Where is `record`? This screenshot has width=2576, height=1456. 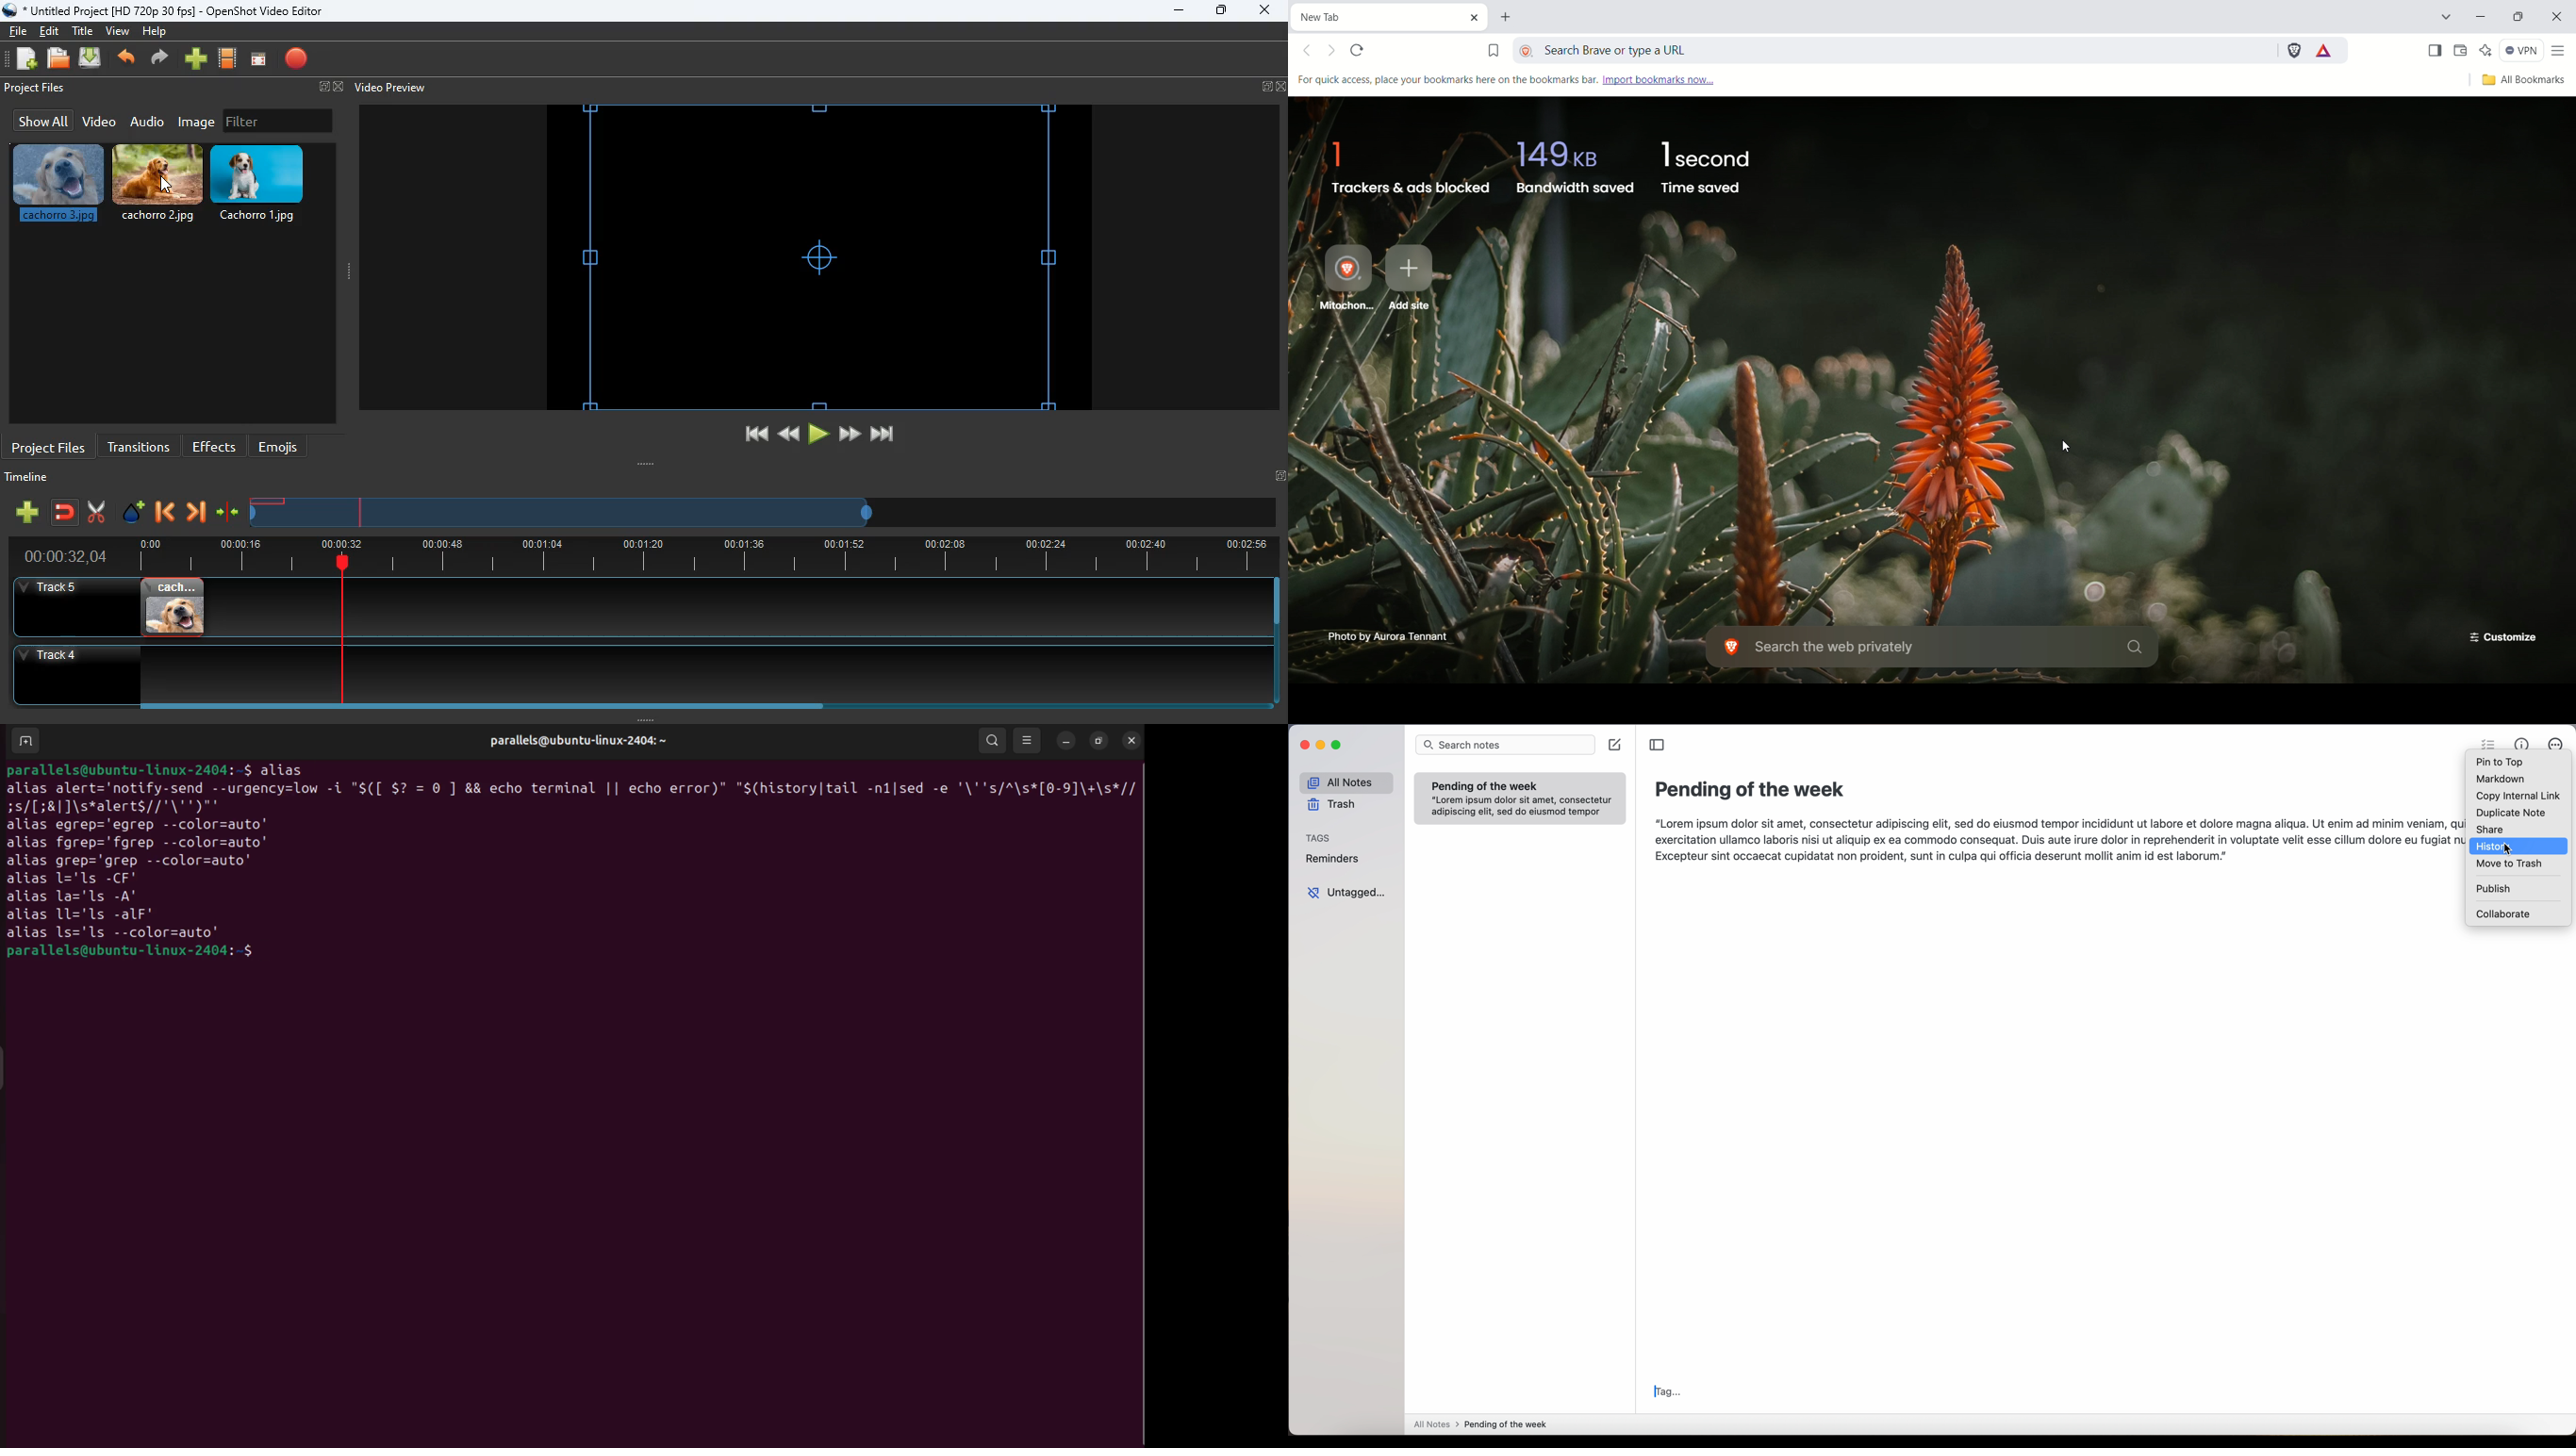
record is located at coordinates (298, 60).